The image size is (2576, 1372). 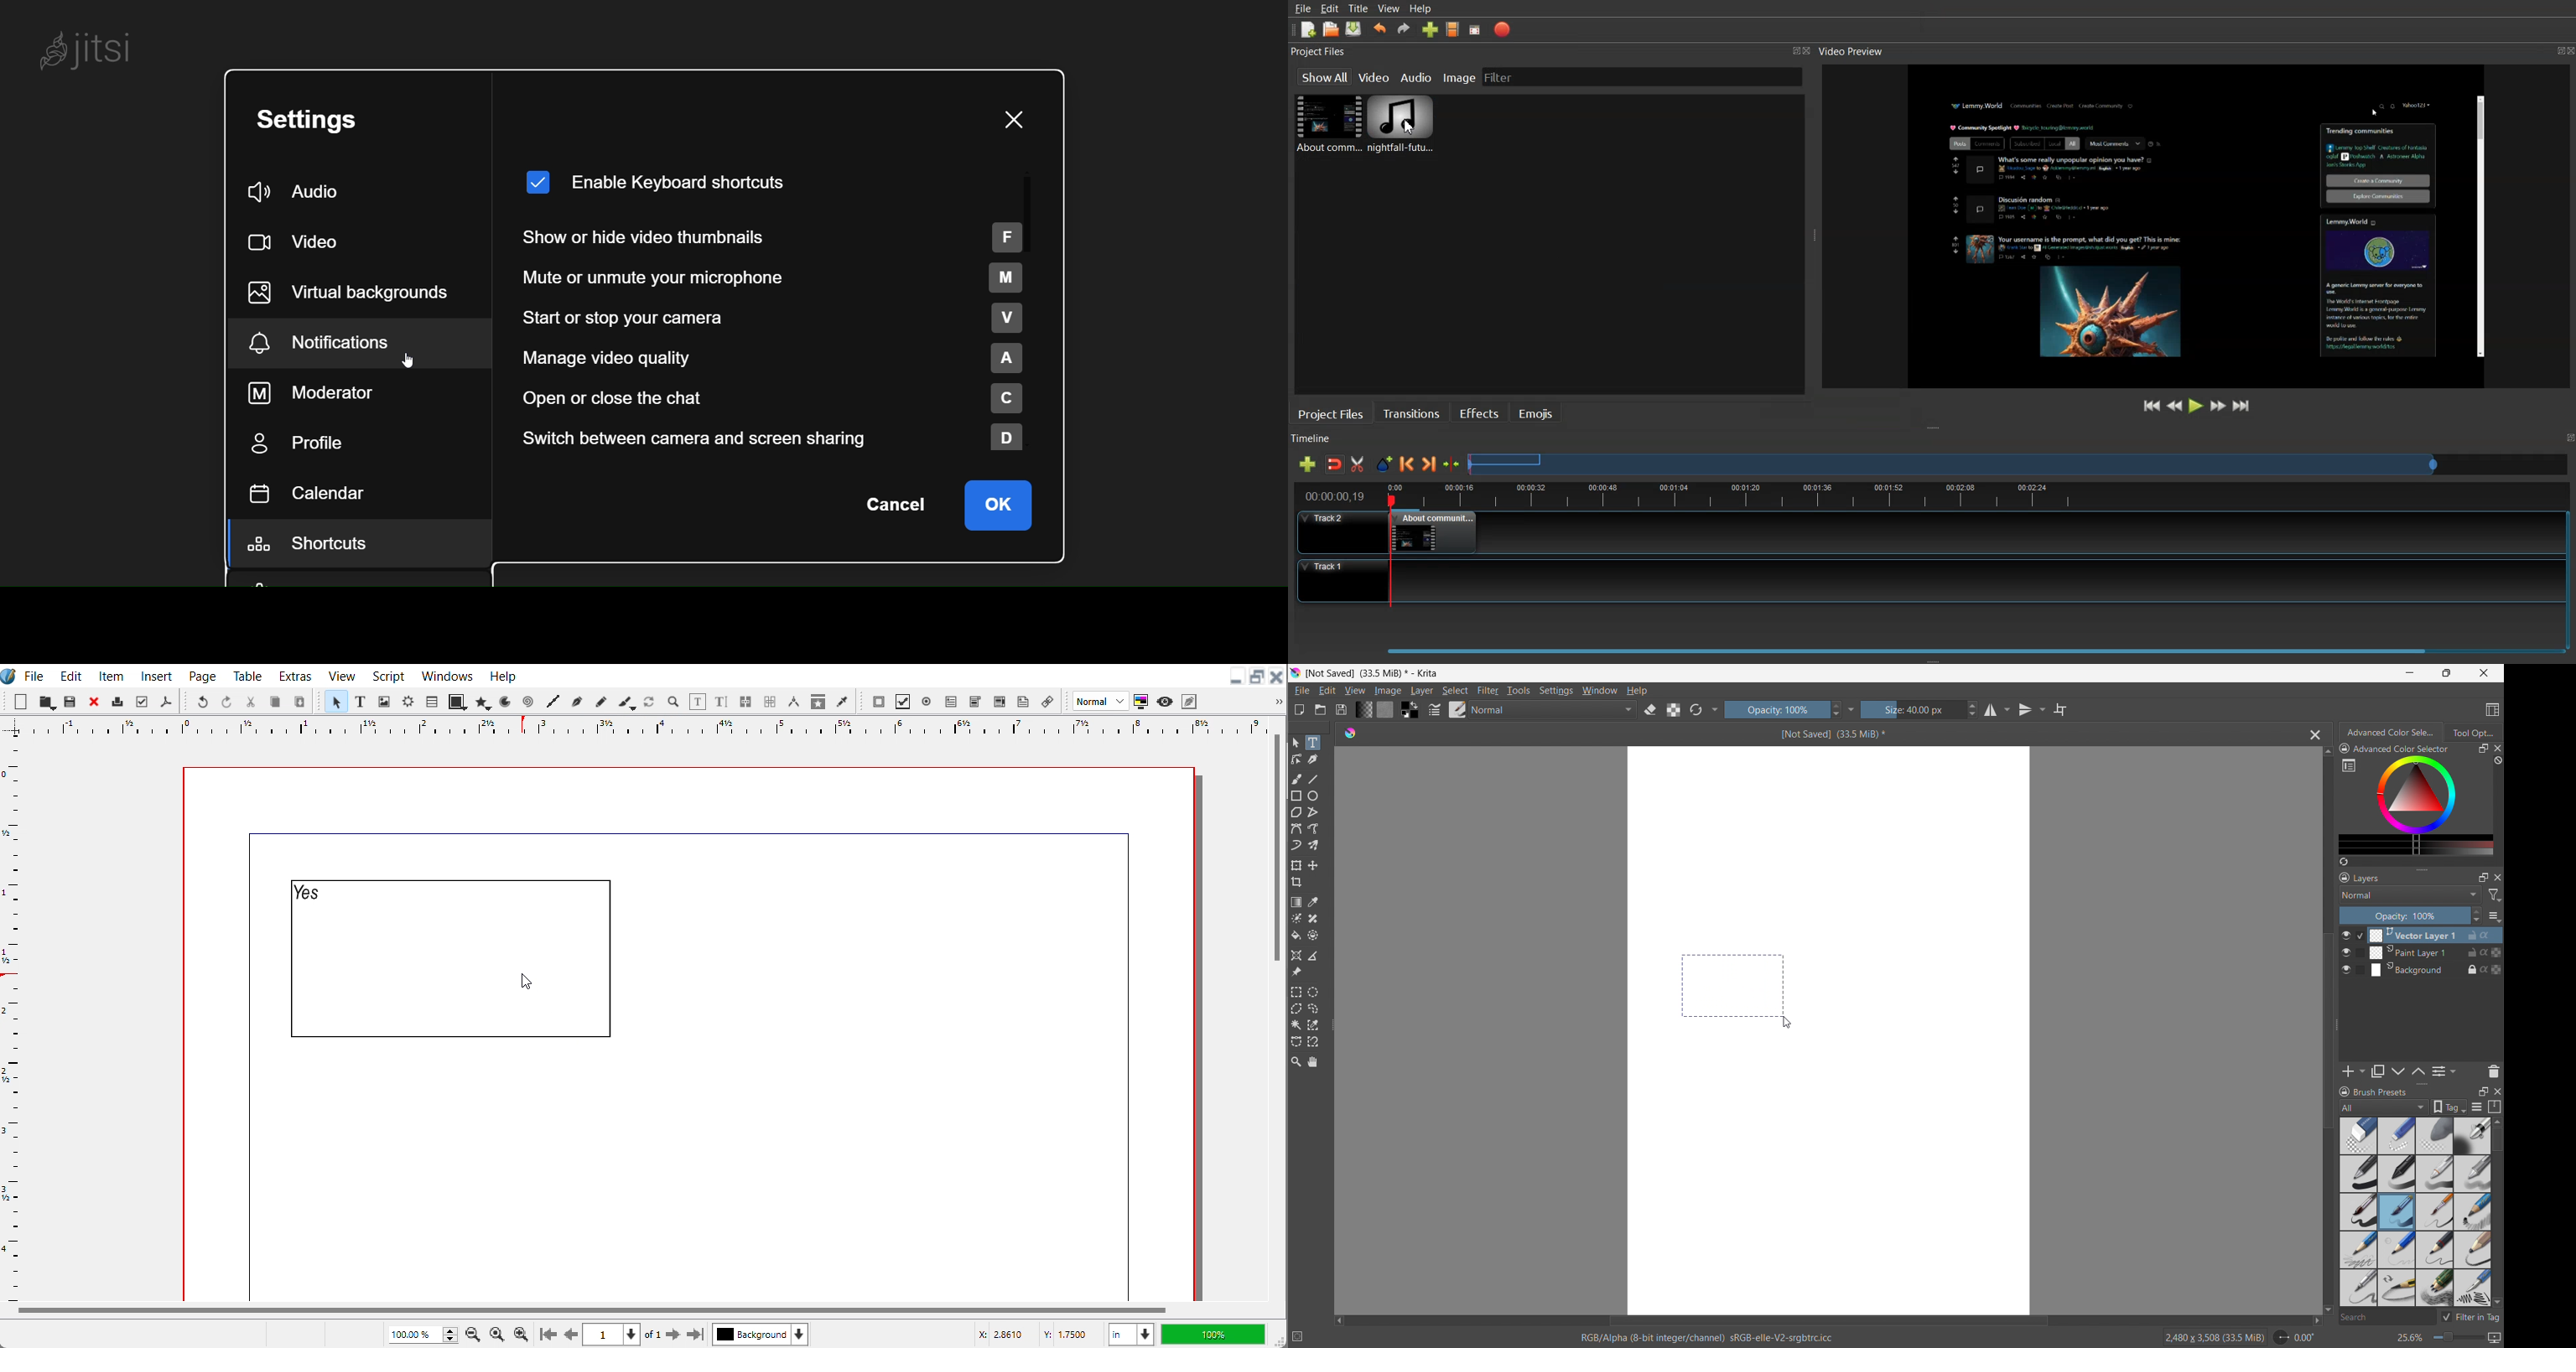 What do you see at coordinates (2386, 1318) in the screenshot?
I see `search` at bounding box center [2386, 1318].